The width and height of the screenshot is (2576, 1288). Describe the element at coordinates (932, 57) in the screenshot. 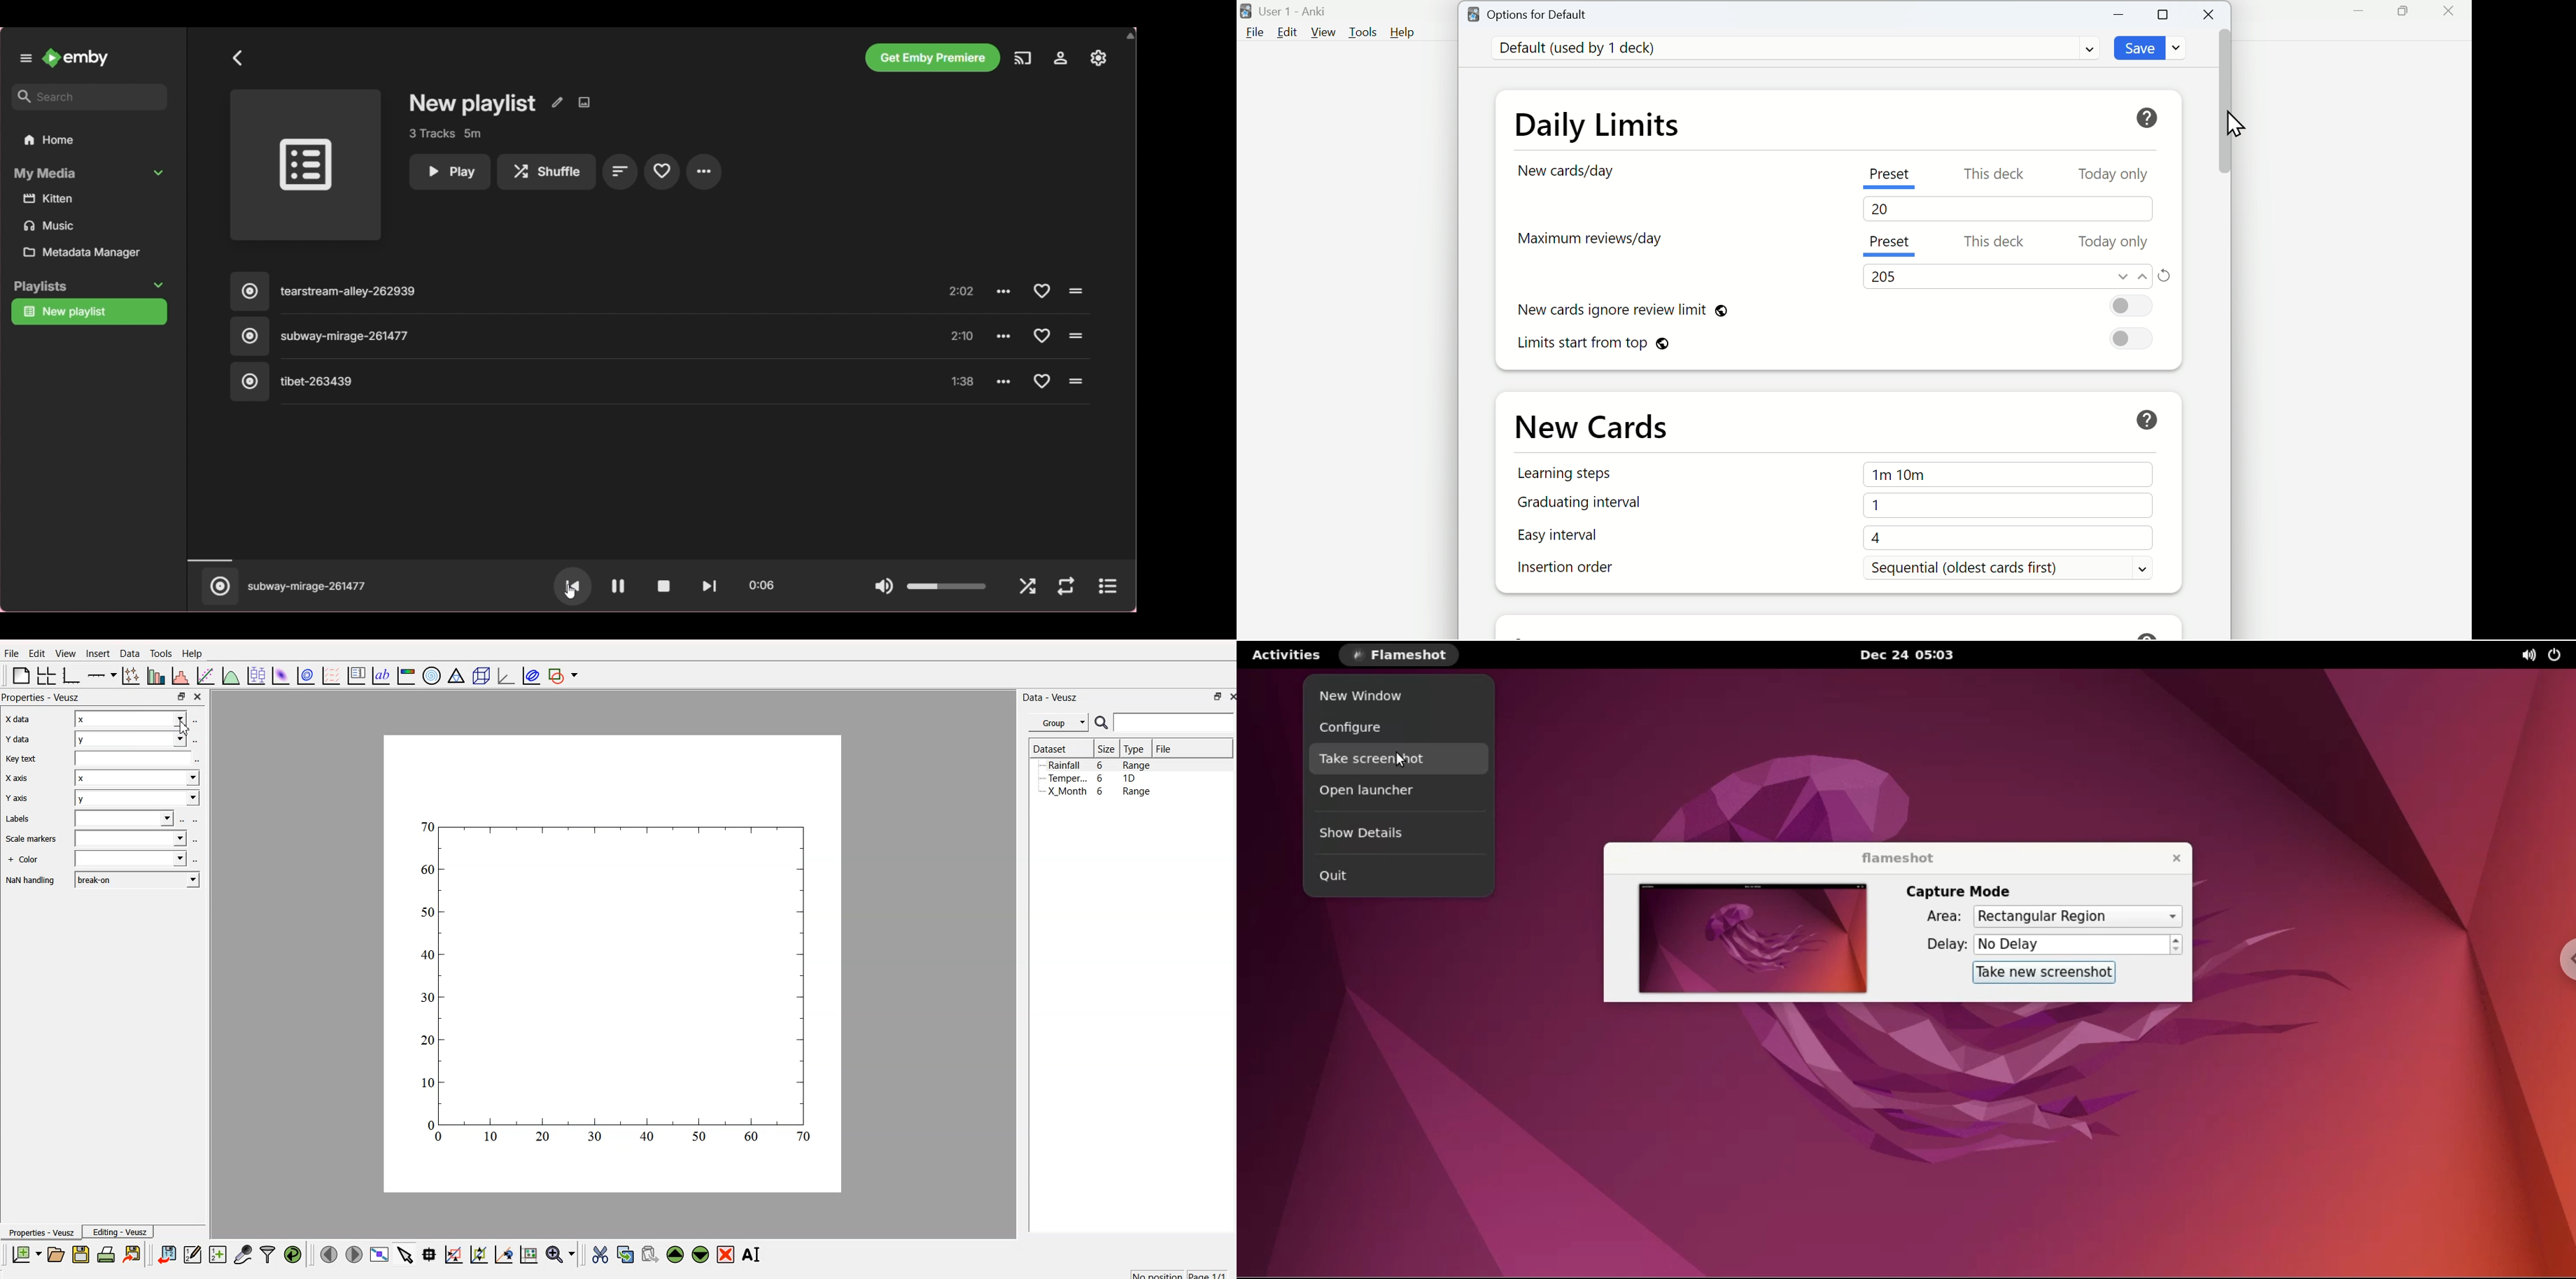

I see `Get Emby premiere` at that location.